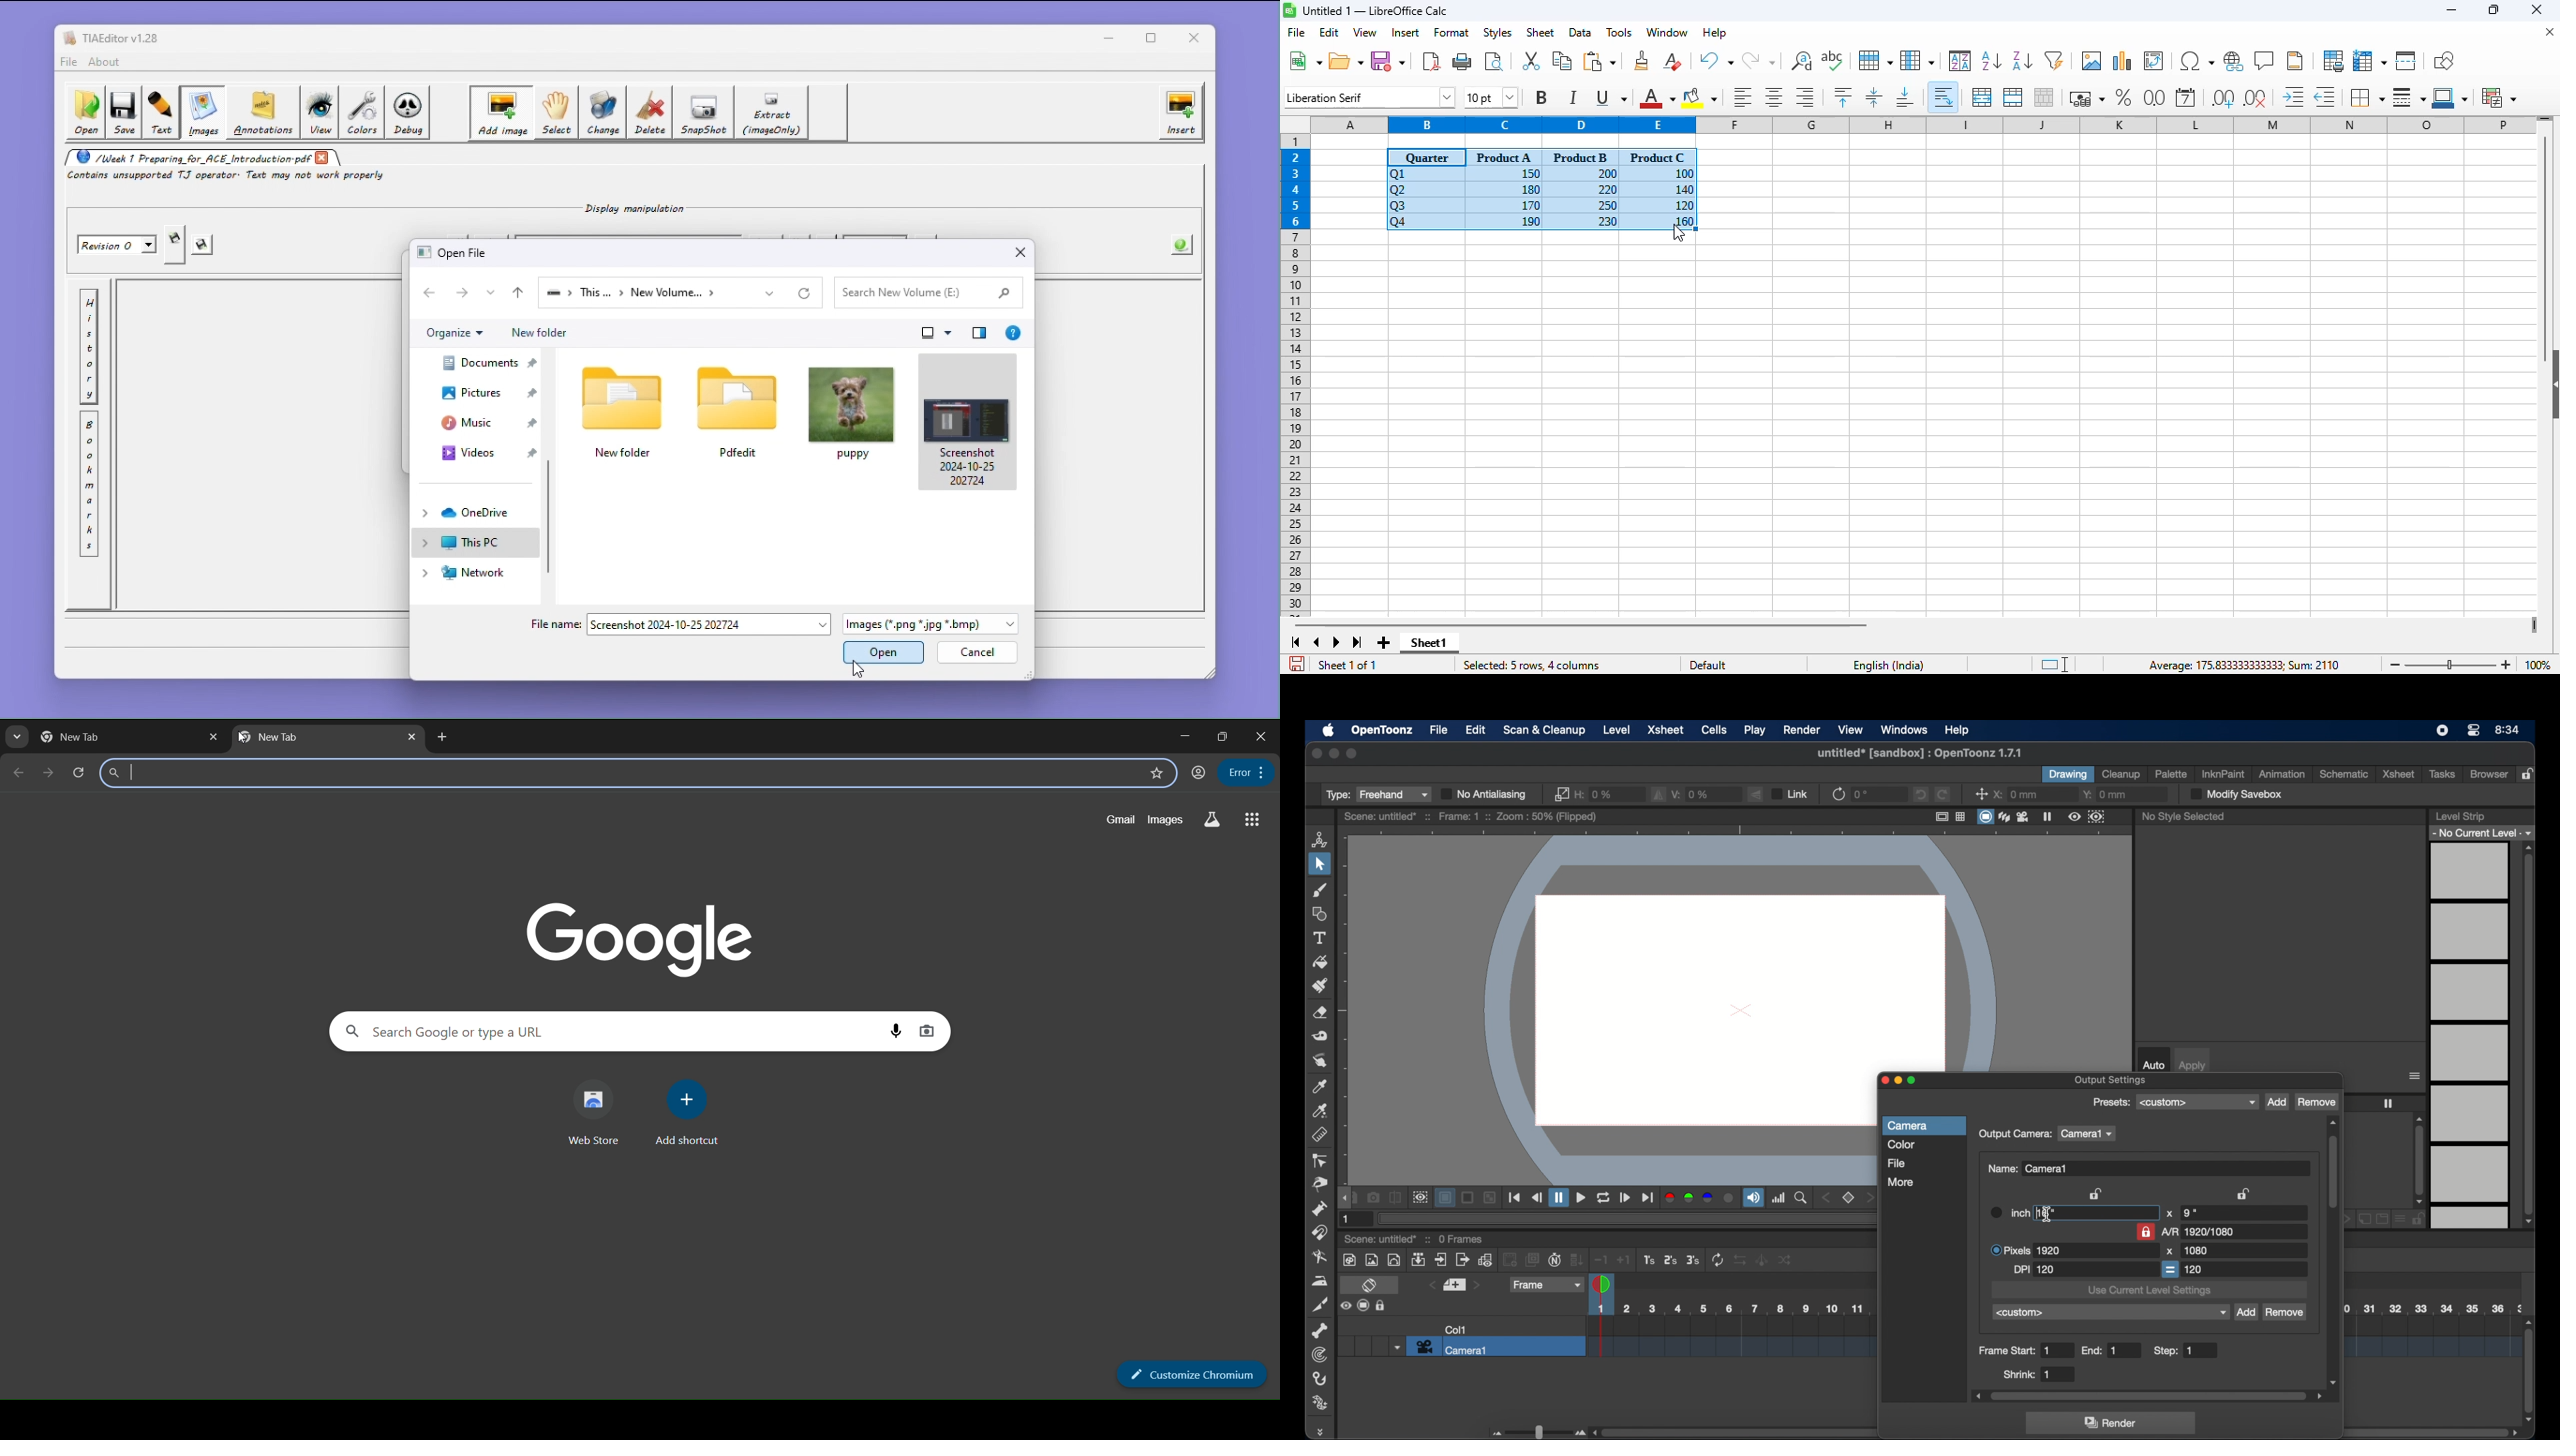  Describe the element at coordinates (1336, 643) in the screenshot. I see `scroll to next sheet` at that location.